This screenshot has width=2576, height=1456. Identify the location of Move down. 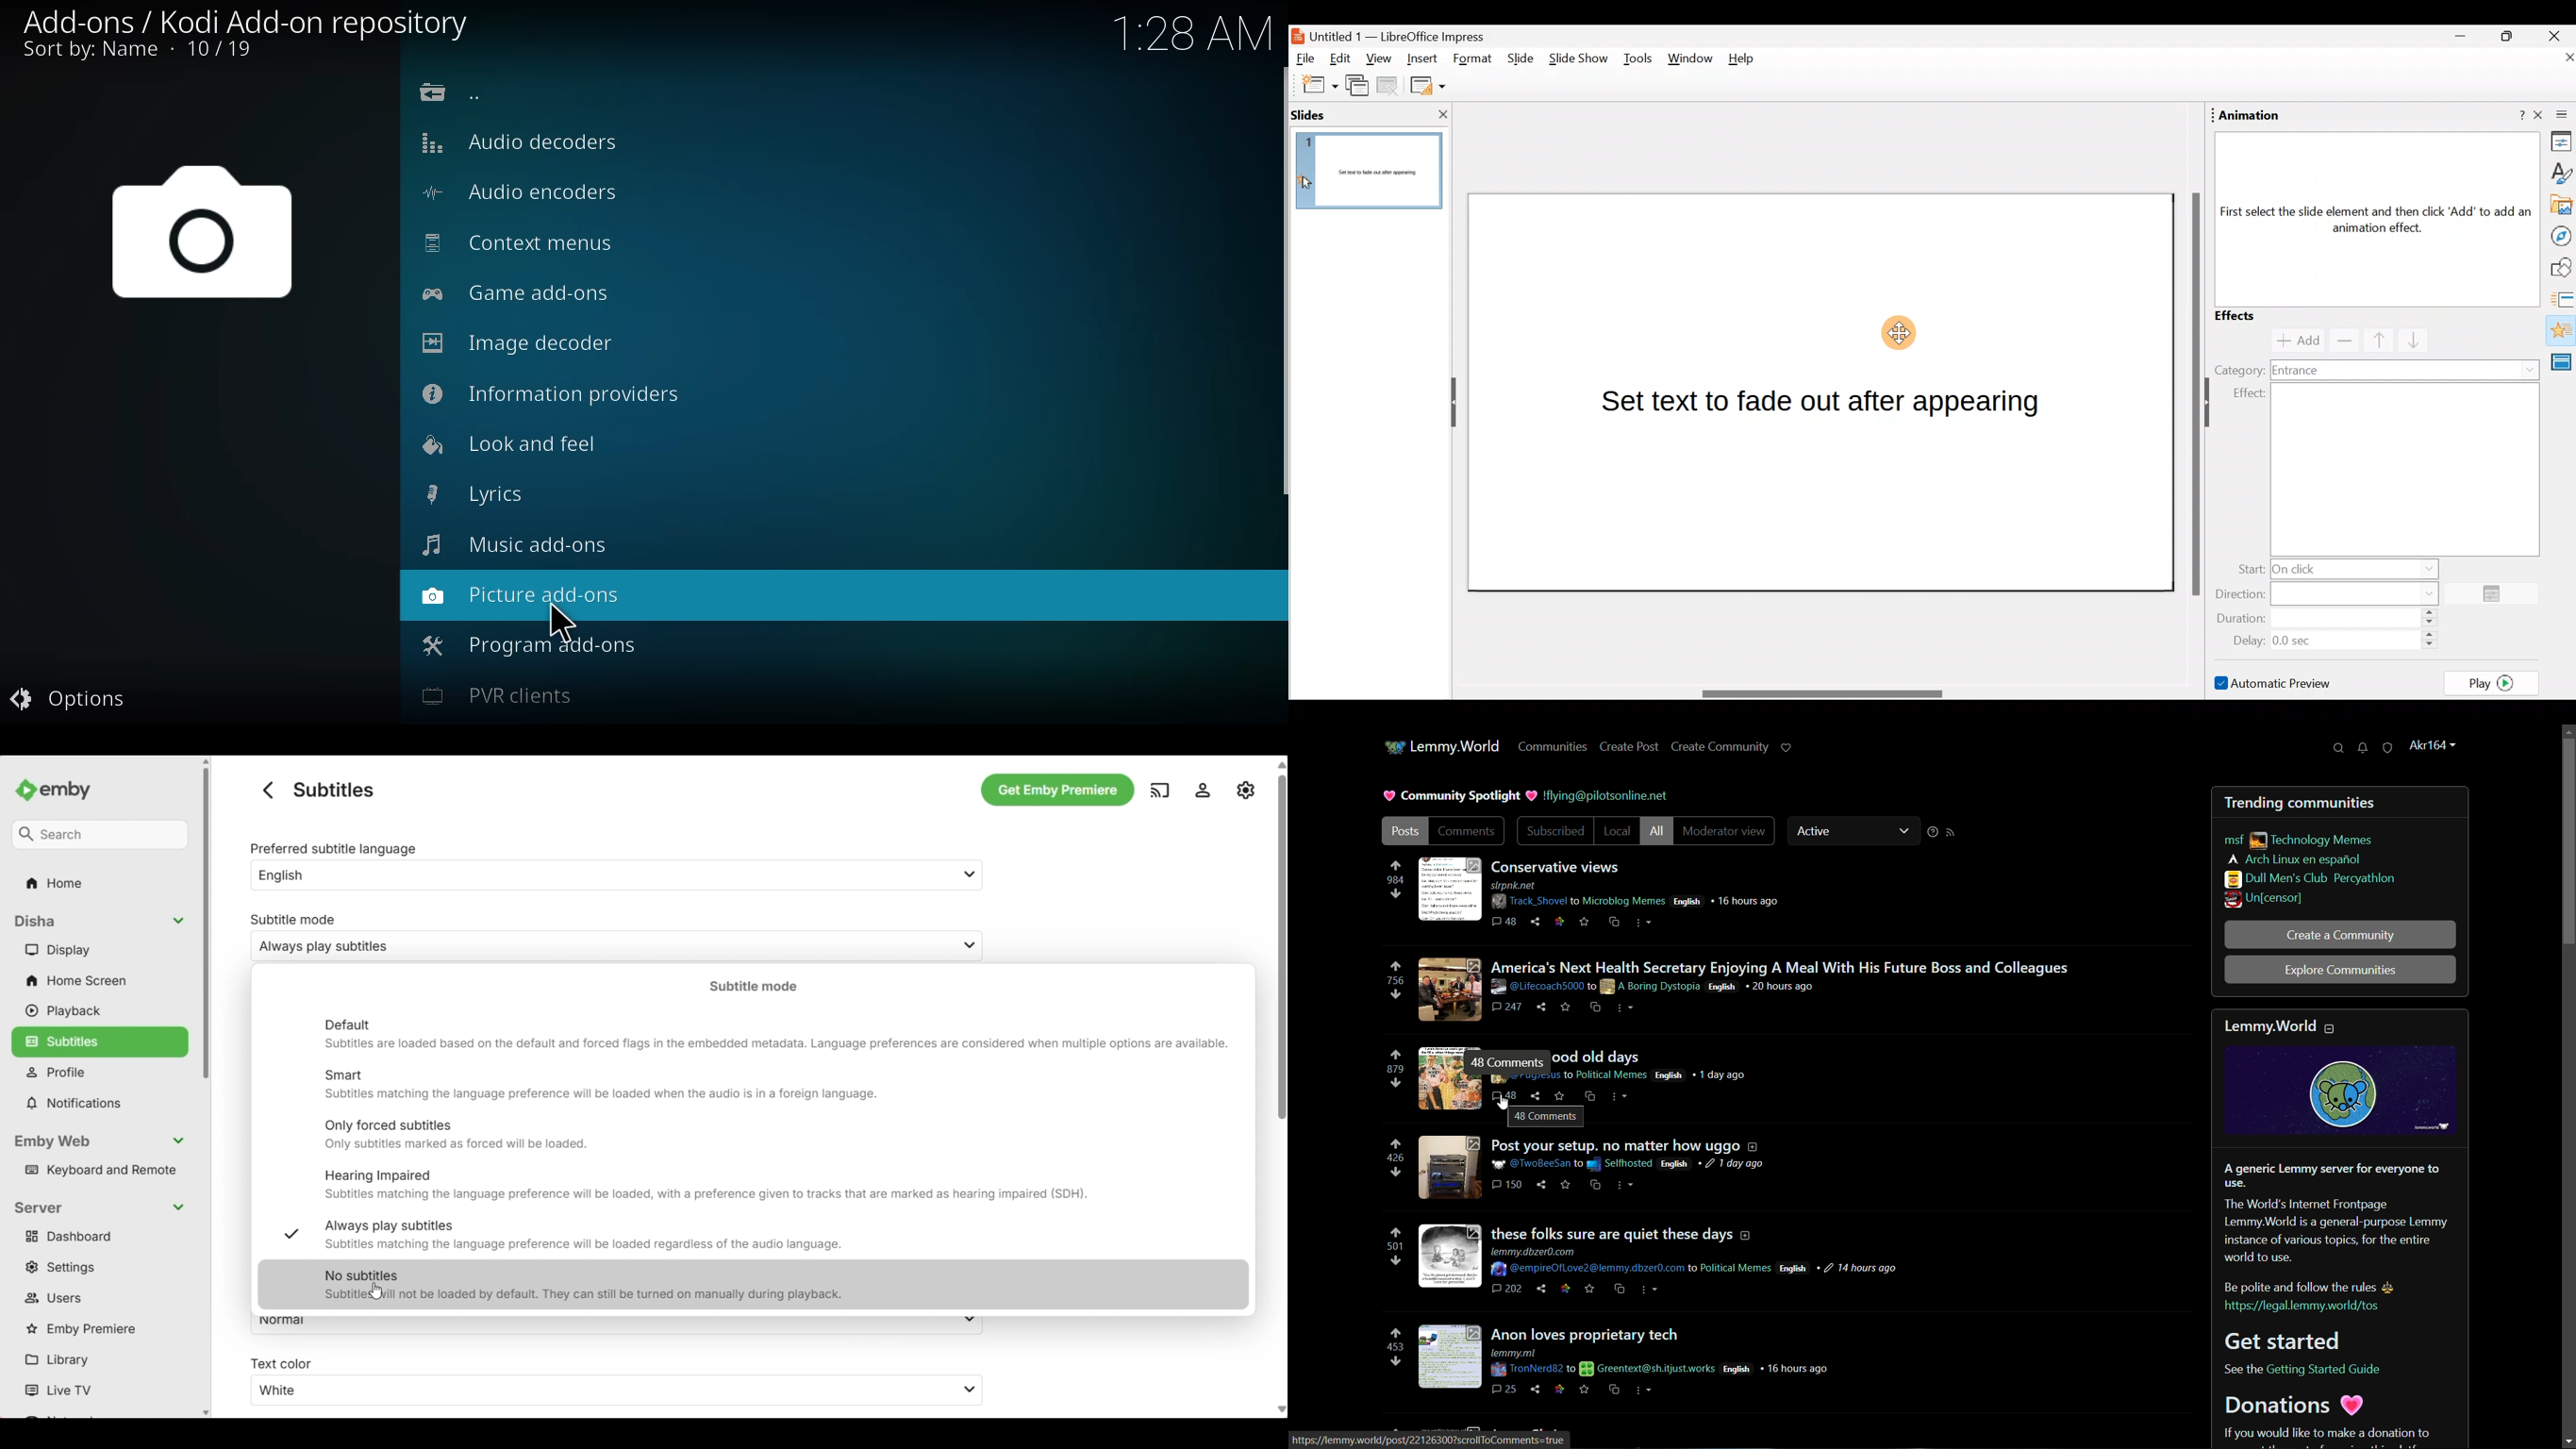
(2408, 341).